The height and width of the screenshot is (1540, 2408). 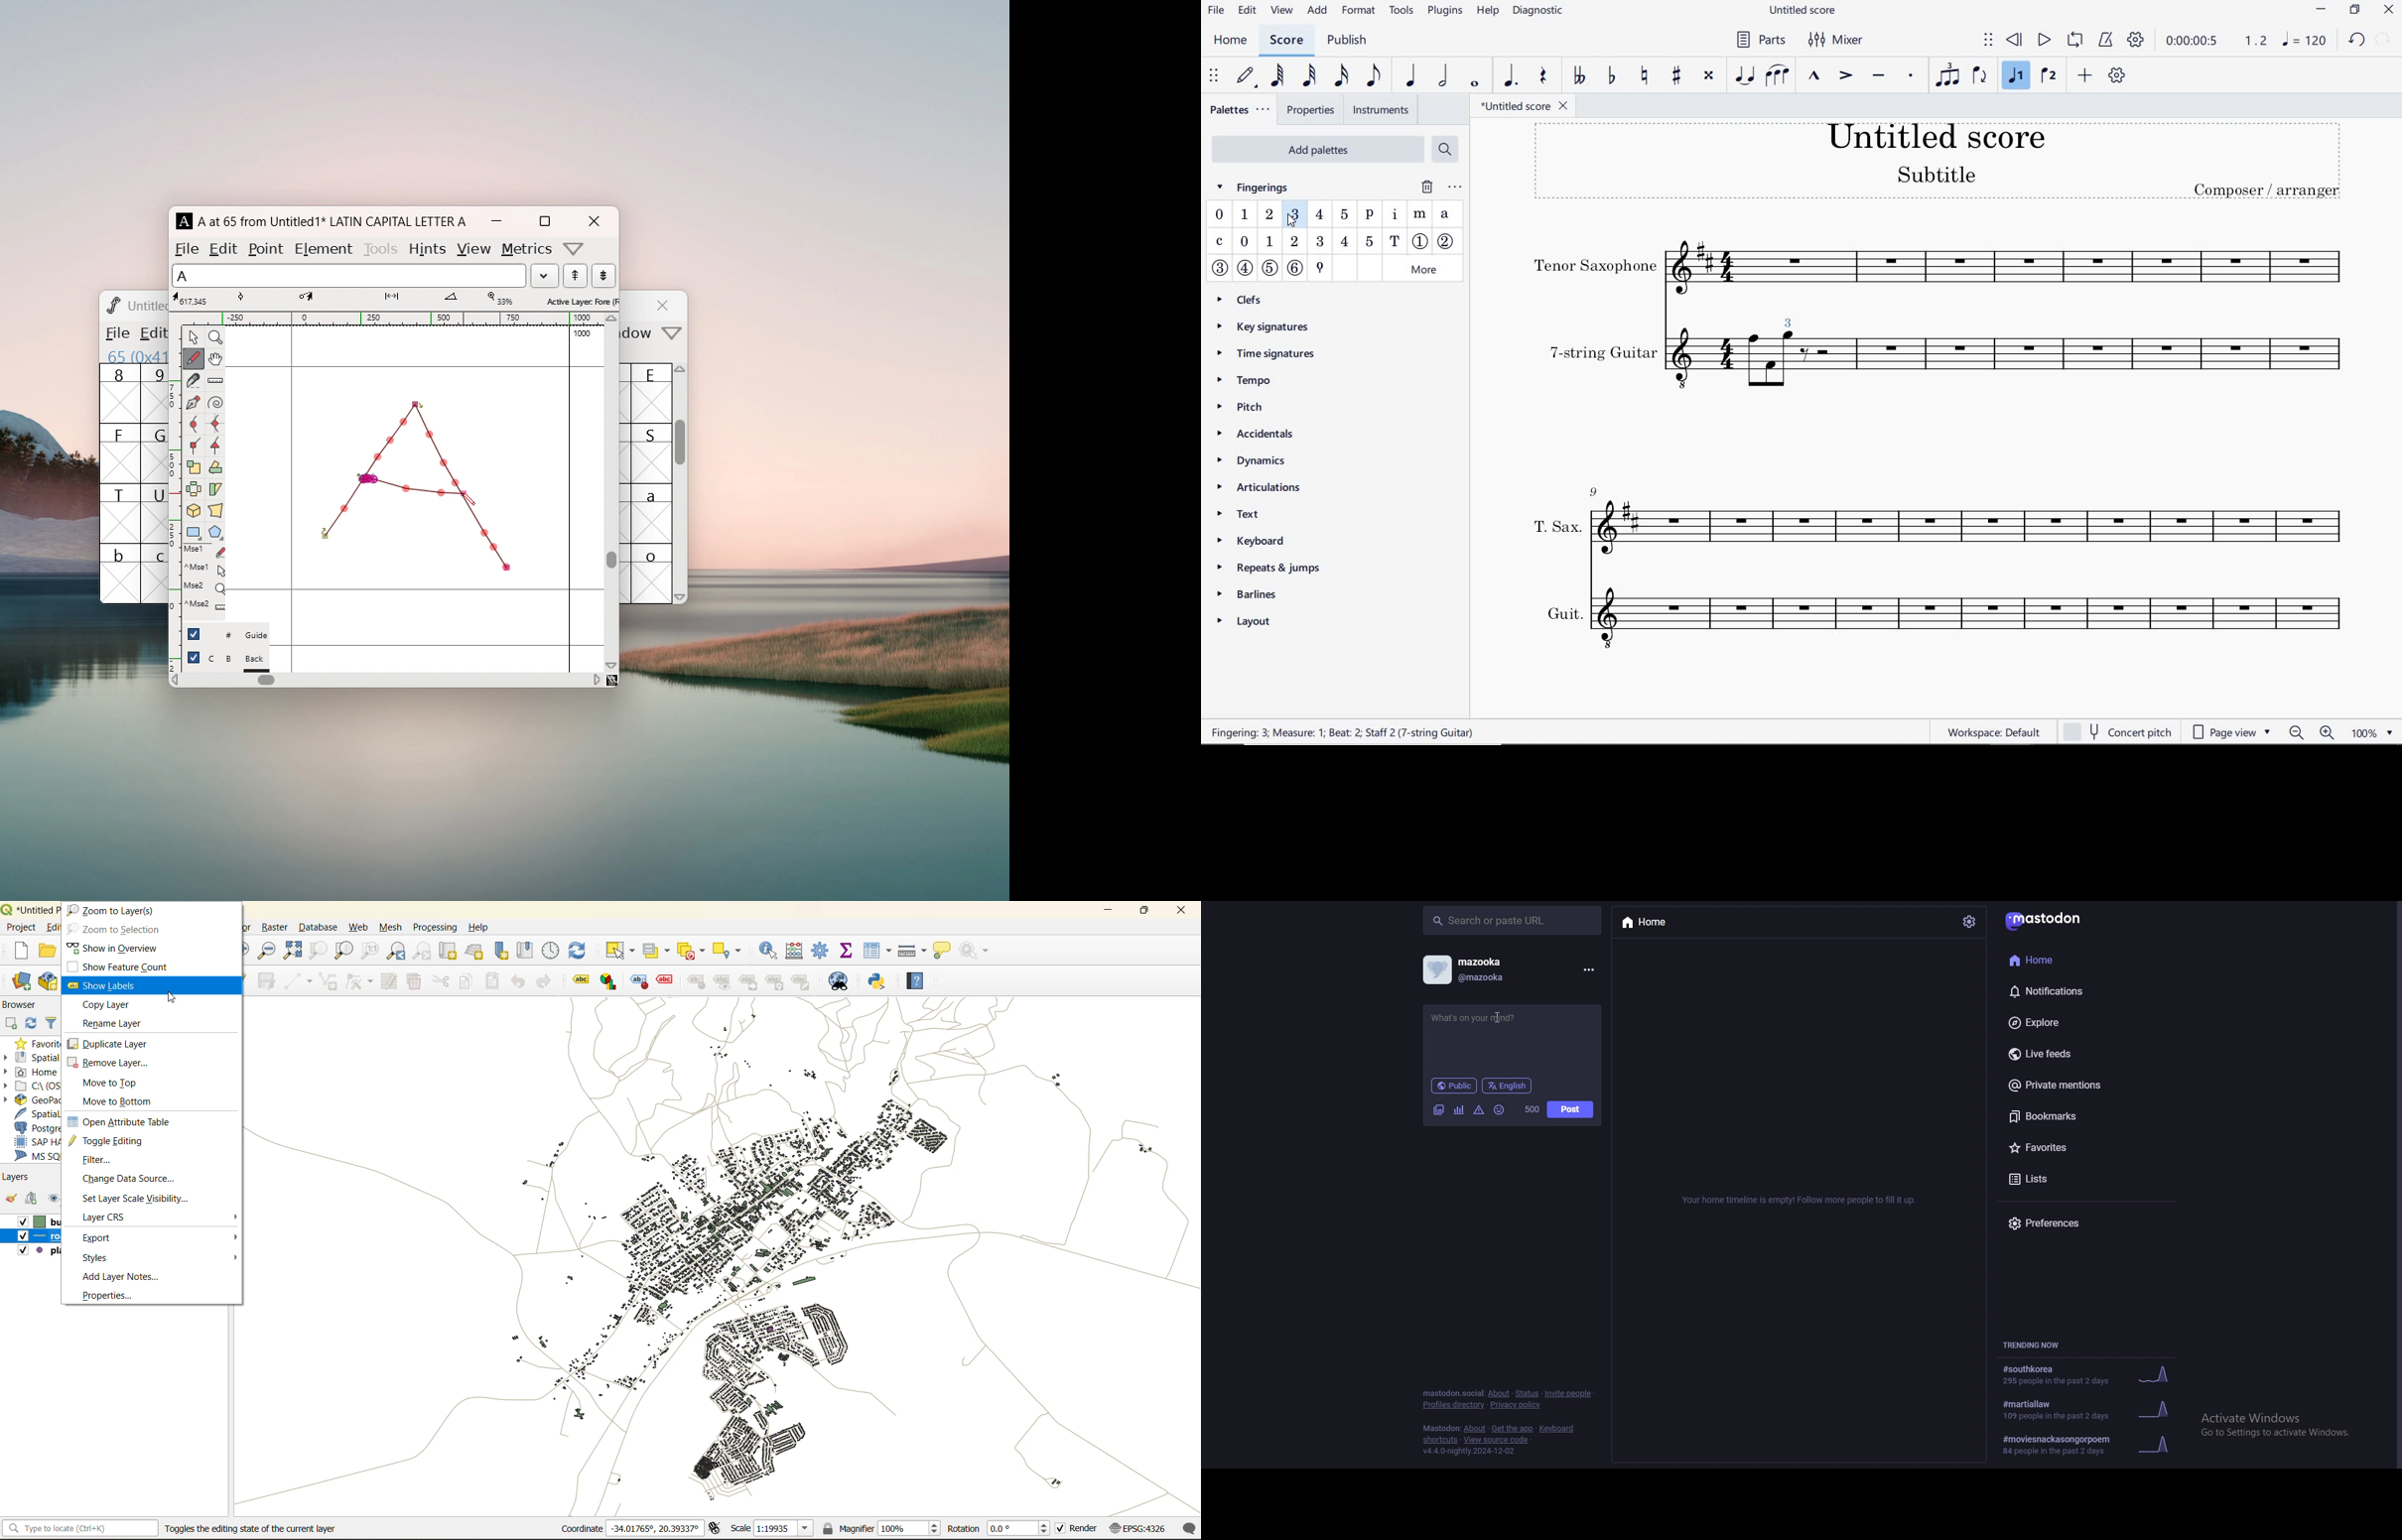 I want to click on flip selection, so click(x=194, y=491).